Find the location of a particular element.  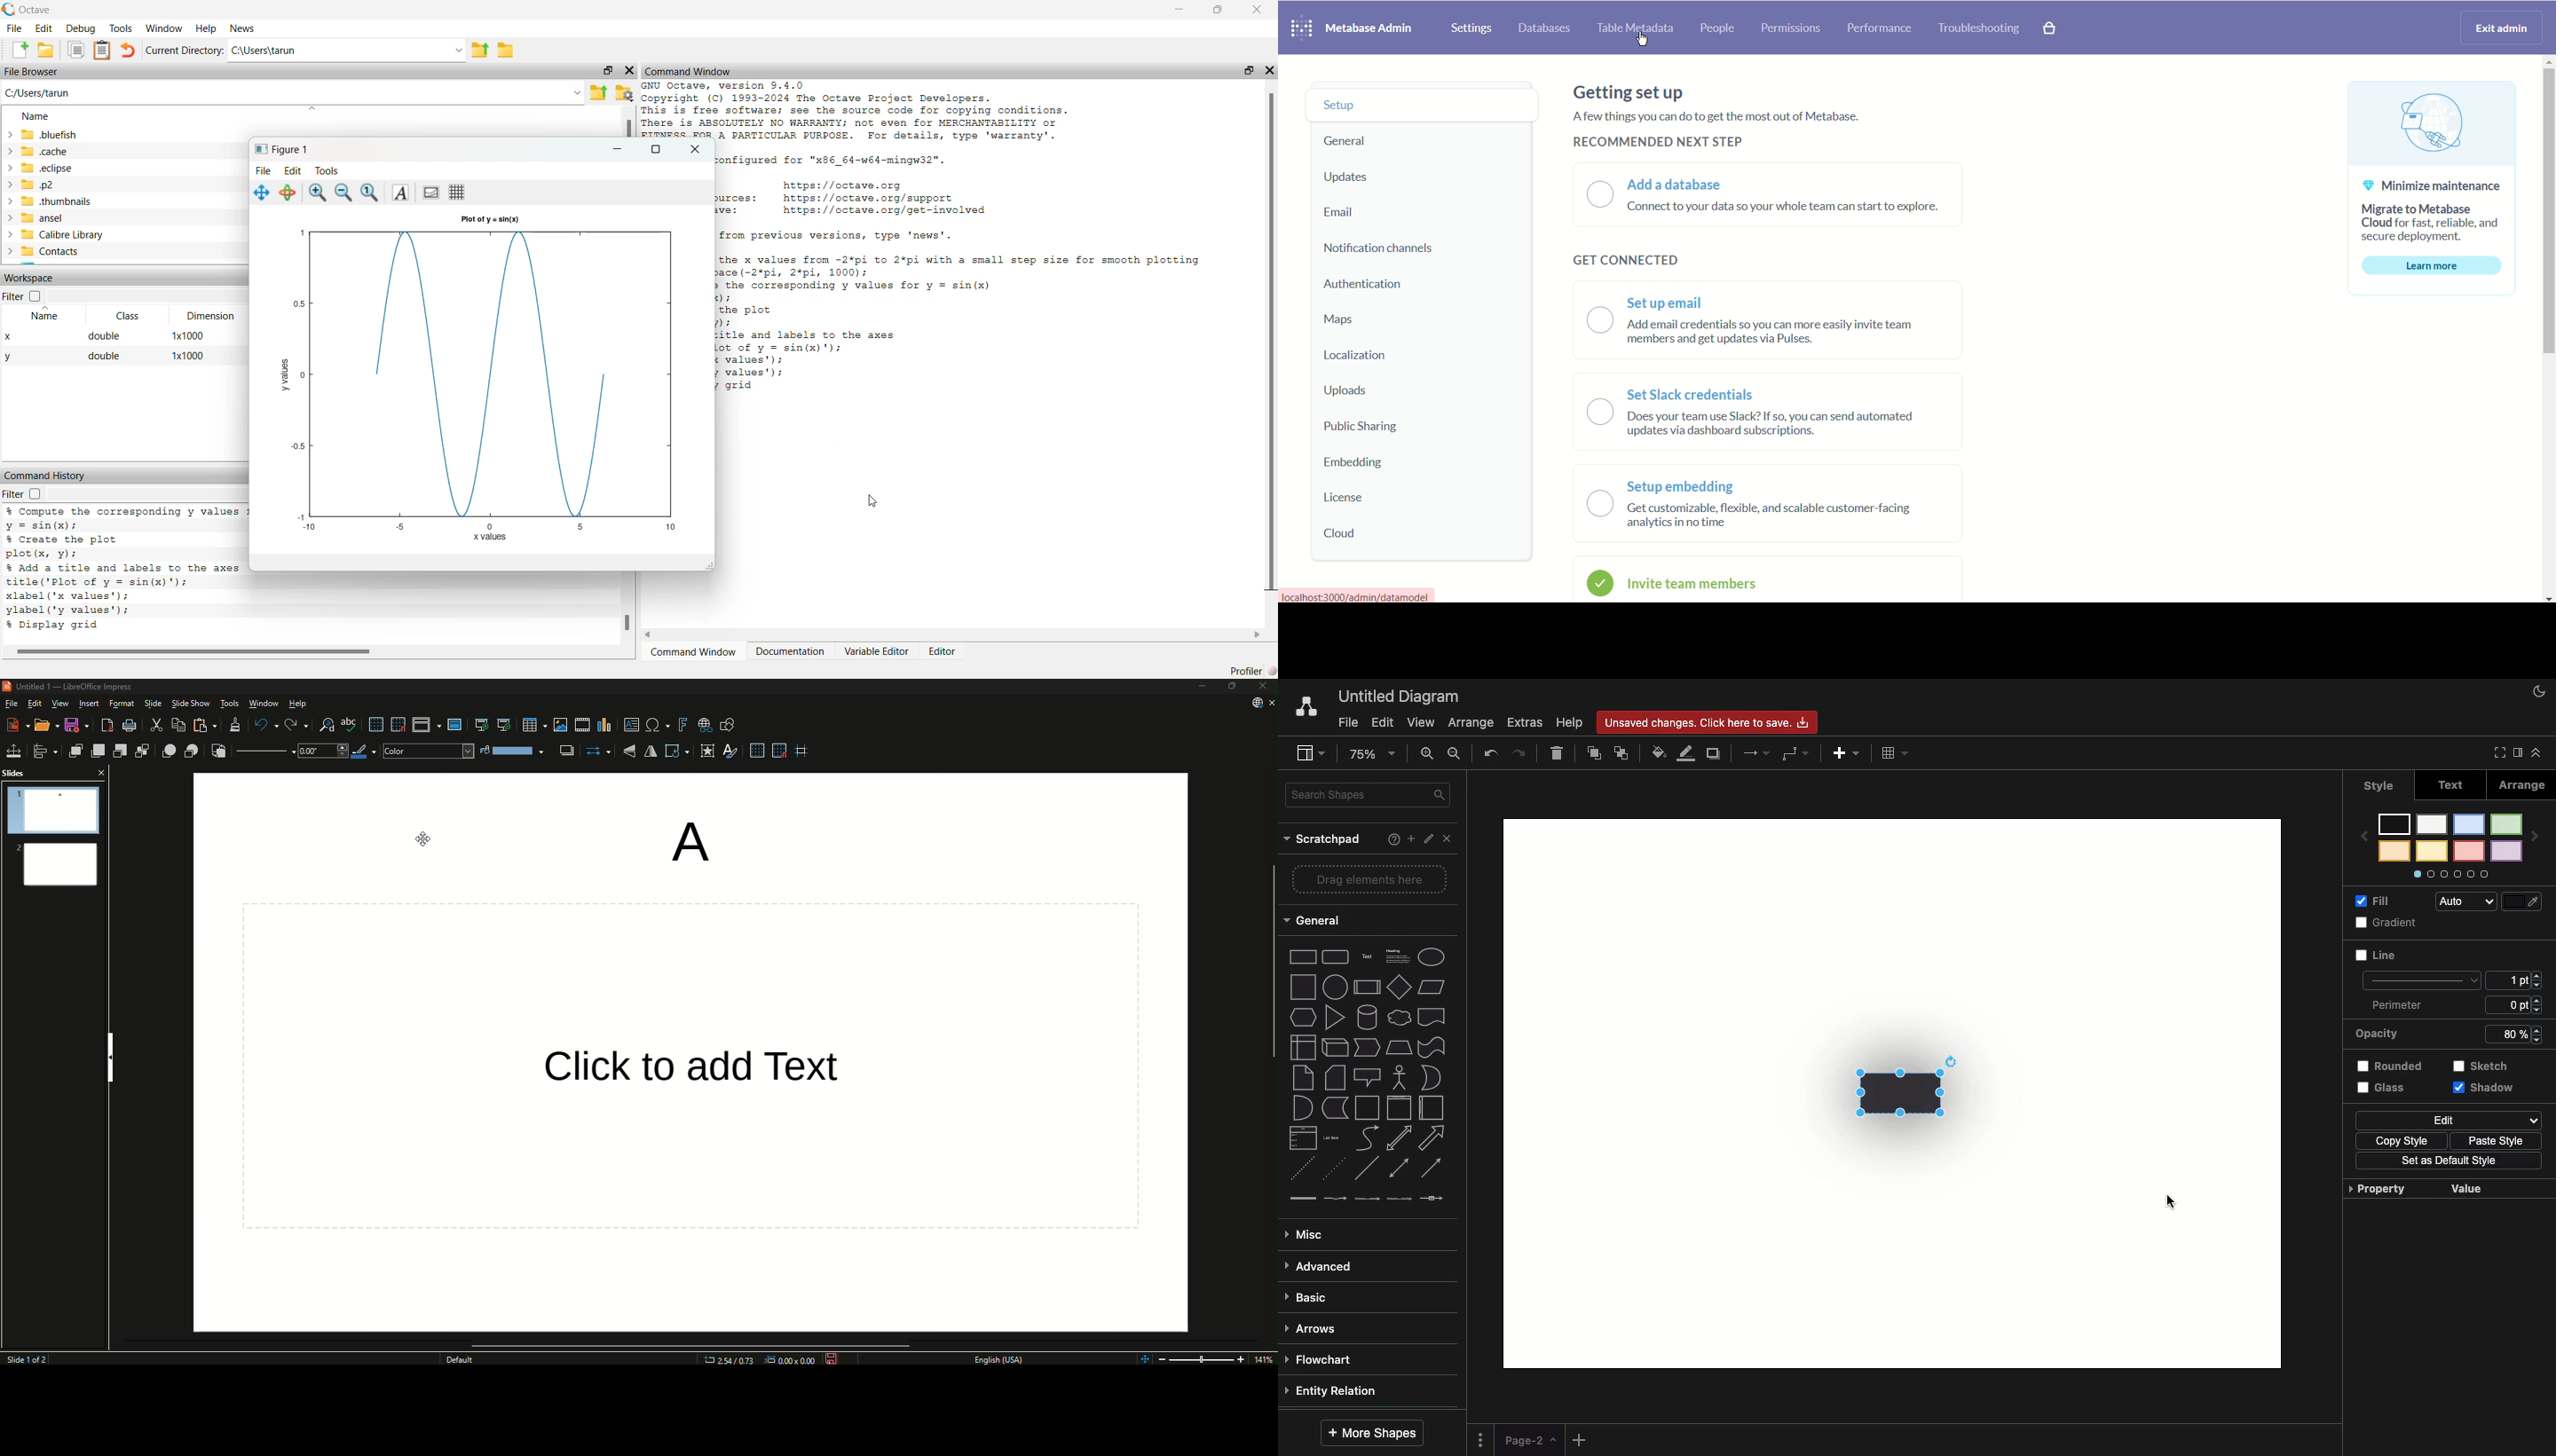

Entity relation is located at coordinates (1333, 1392).